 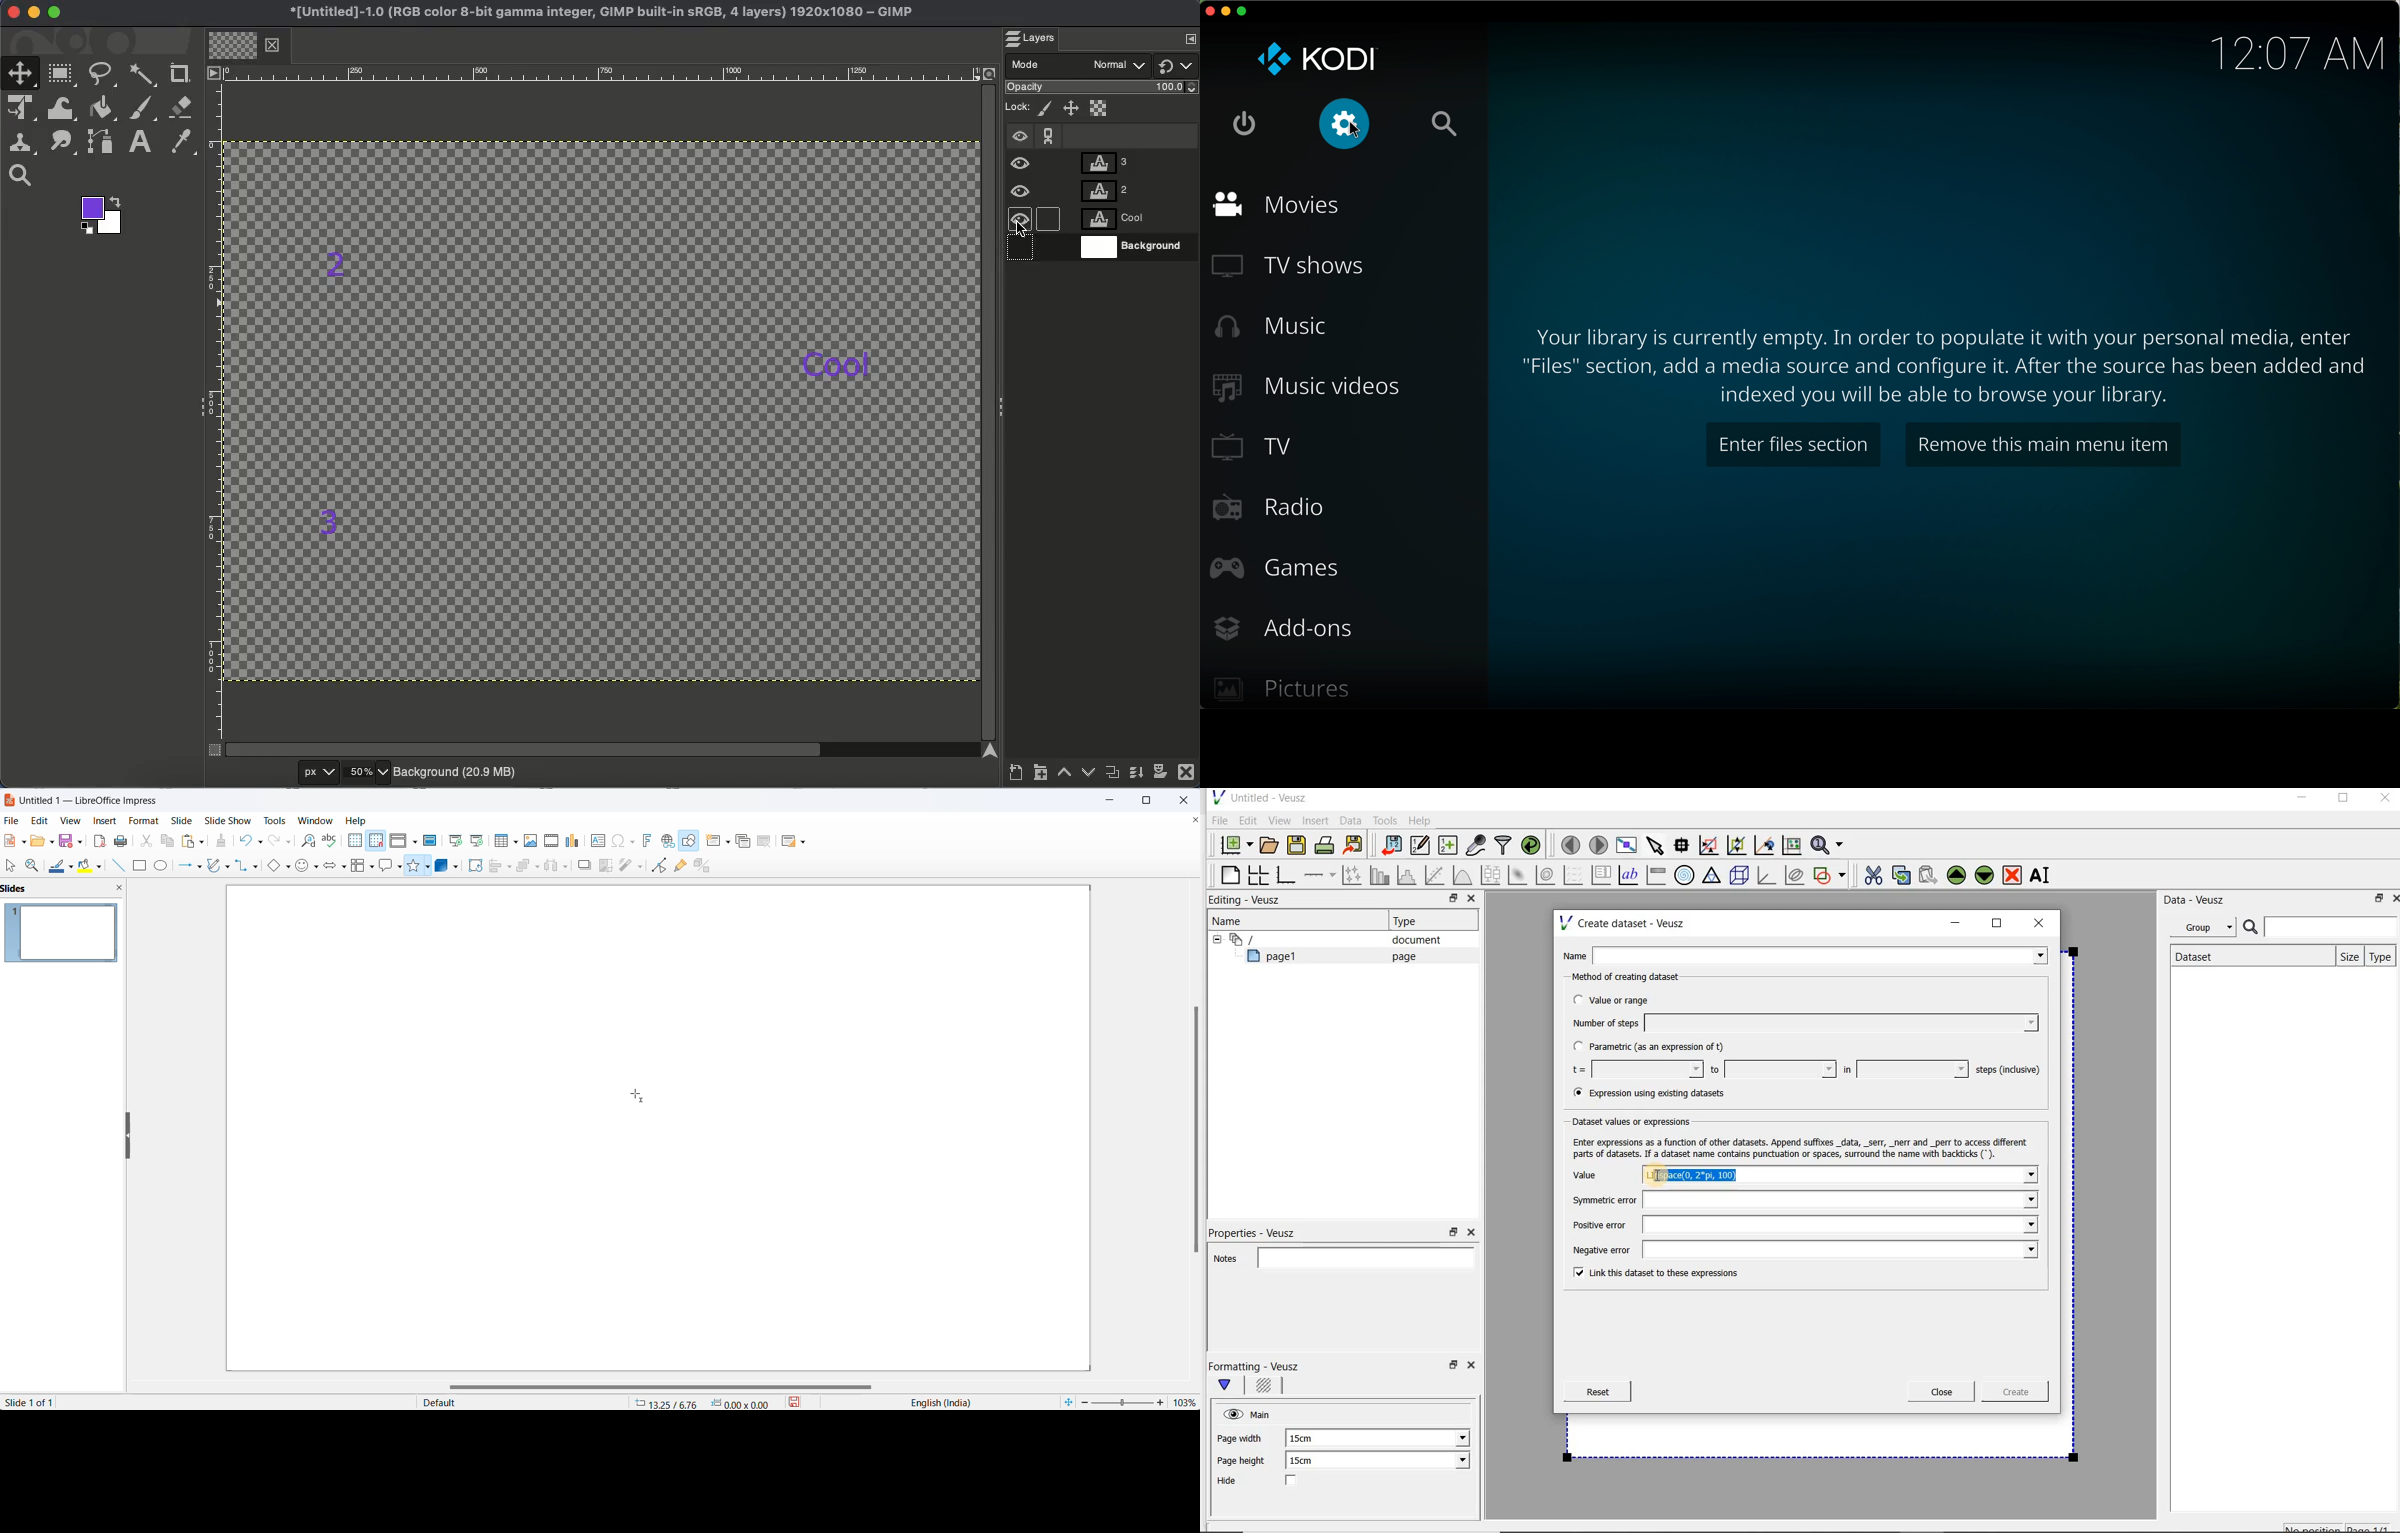 What do you see at coordinates (1625, 844) in the screenshot?
I see `view plot full screen` at bounding box center [1625, 844].